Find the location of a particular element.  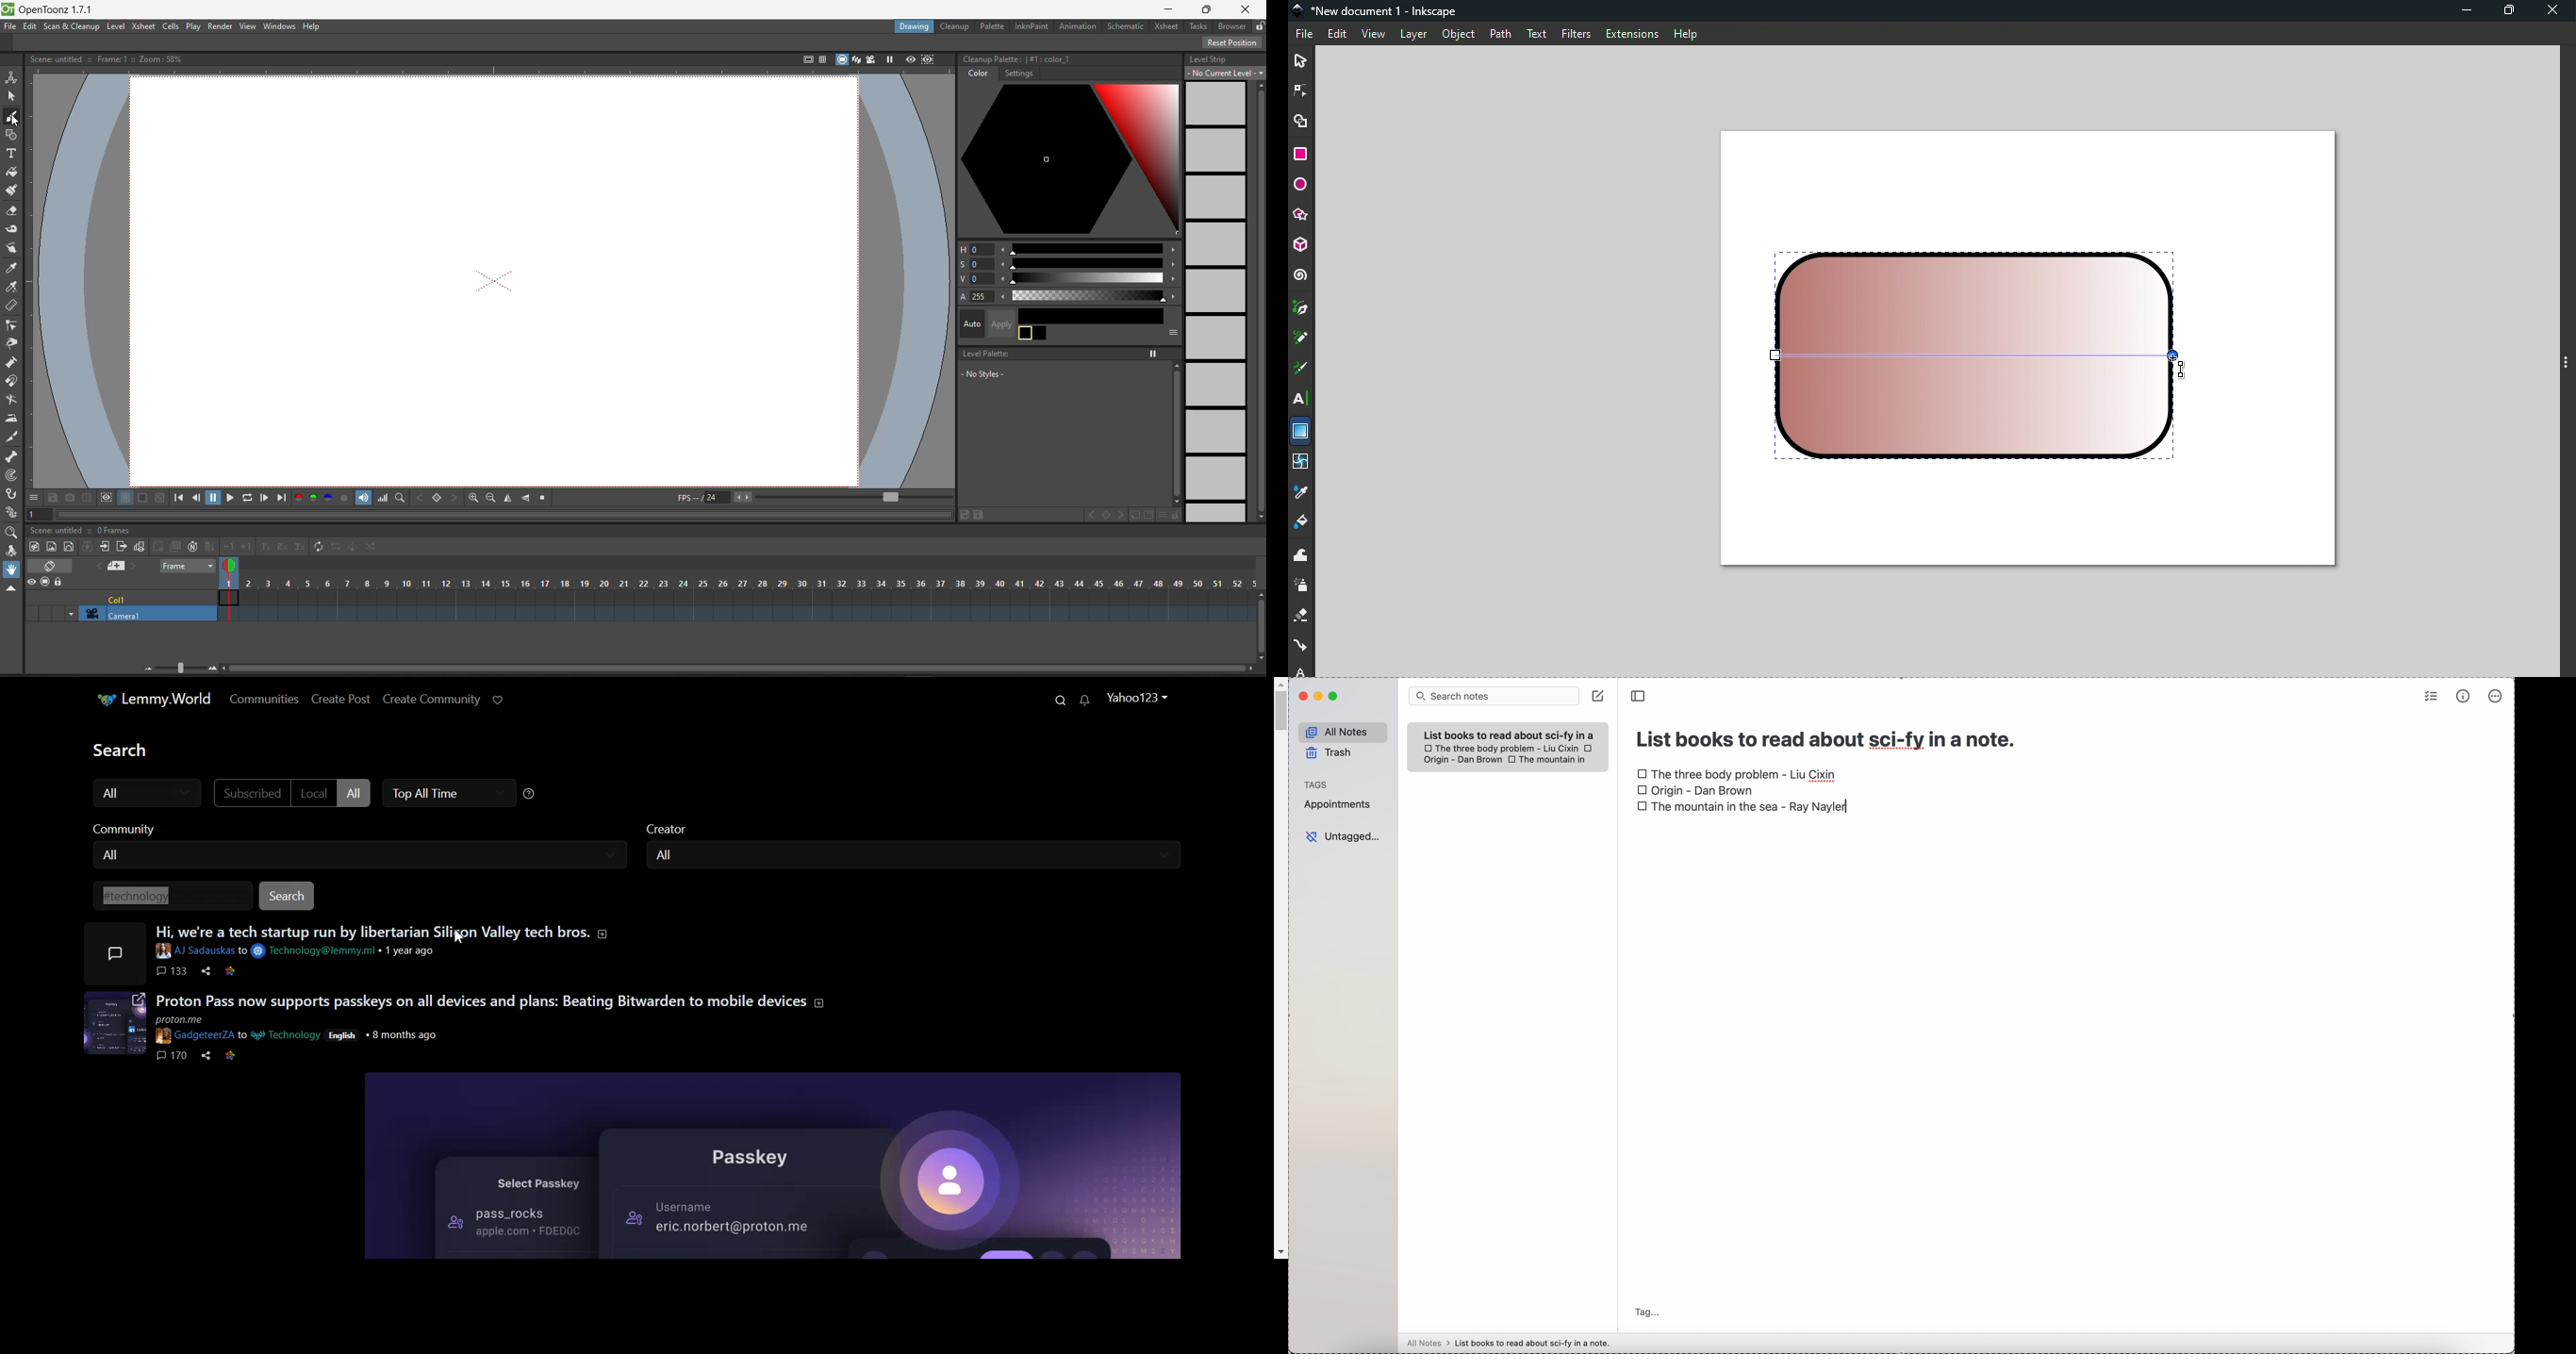

1 year ago is located at coordinates (411, 952).